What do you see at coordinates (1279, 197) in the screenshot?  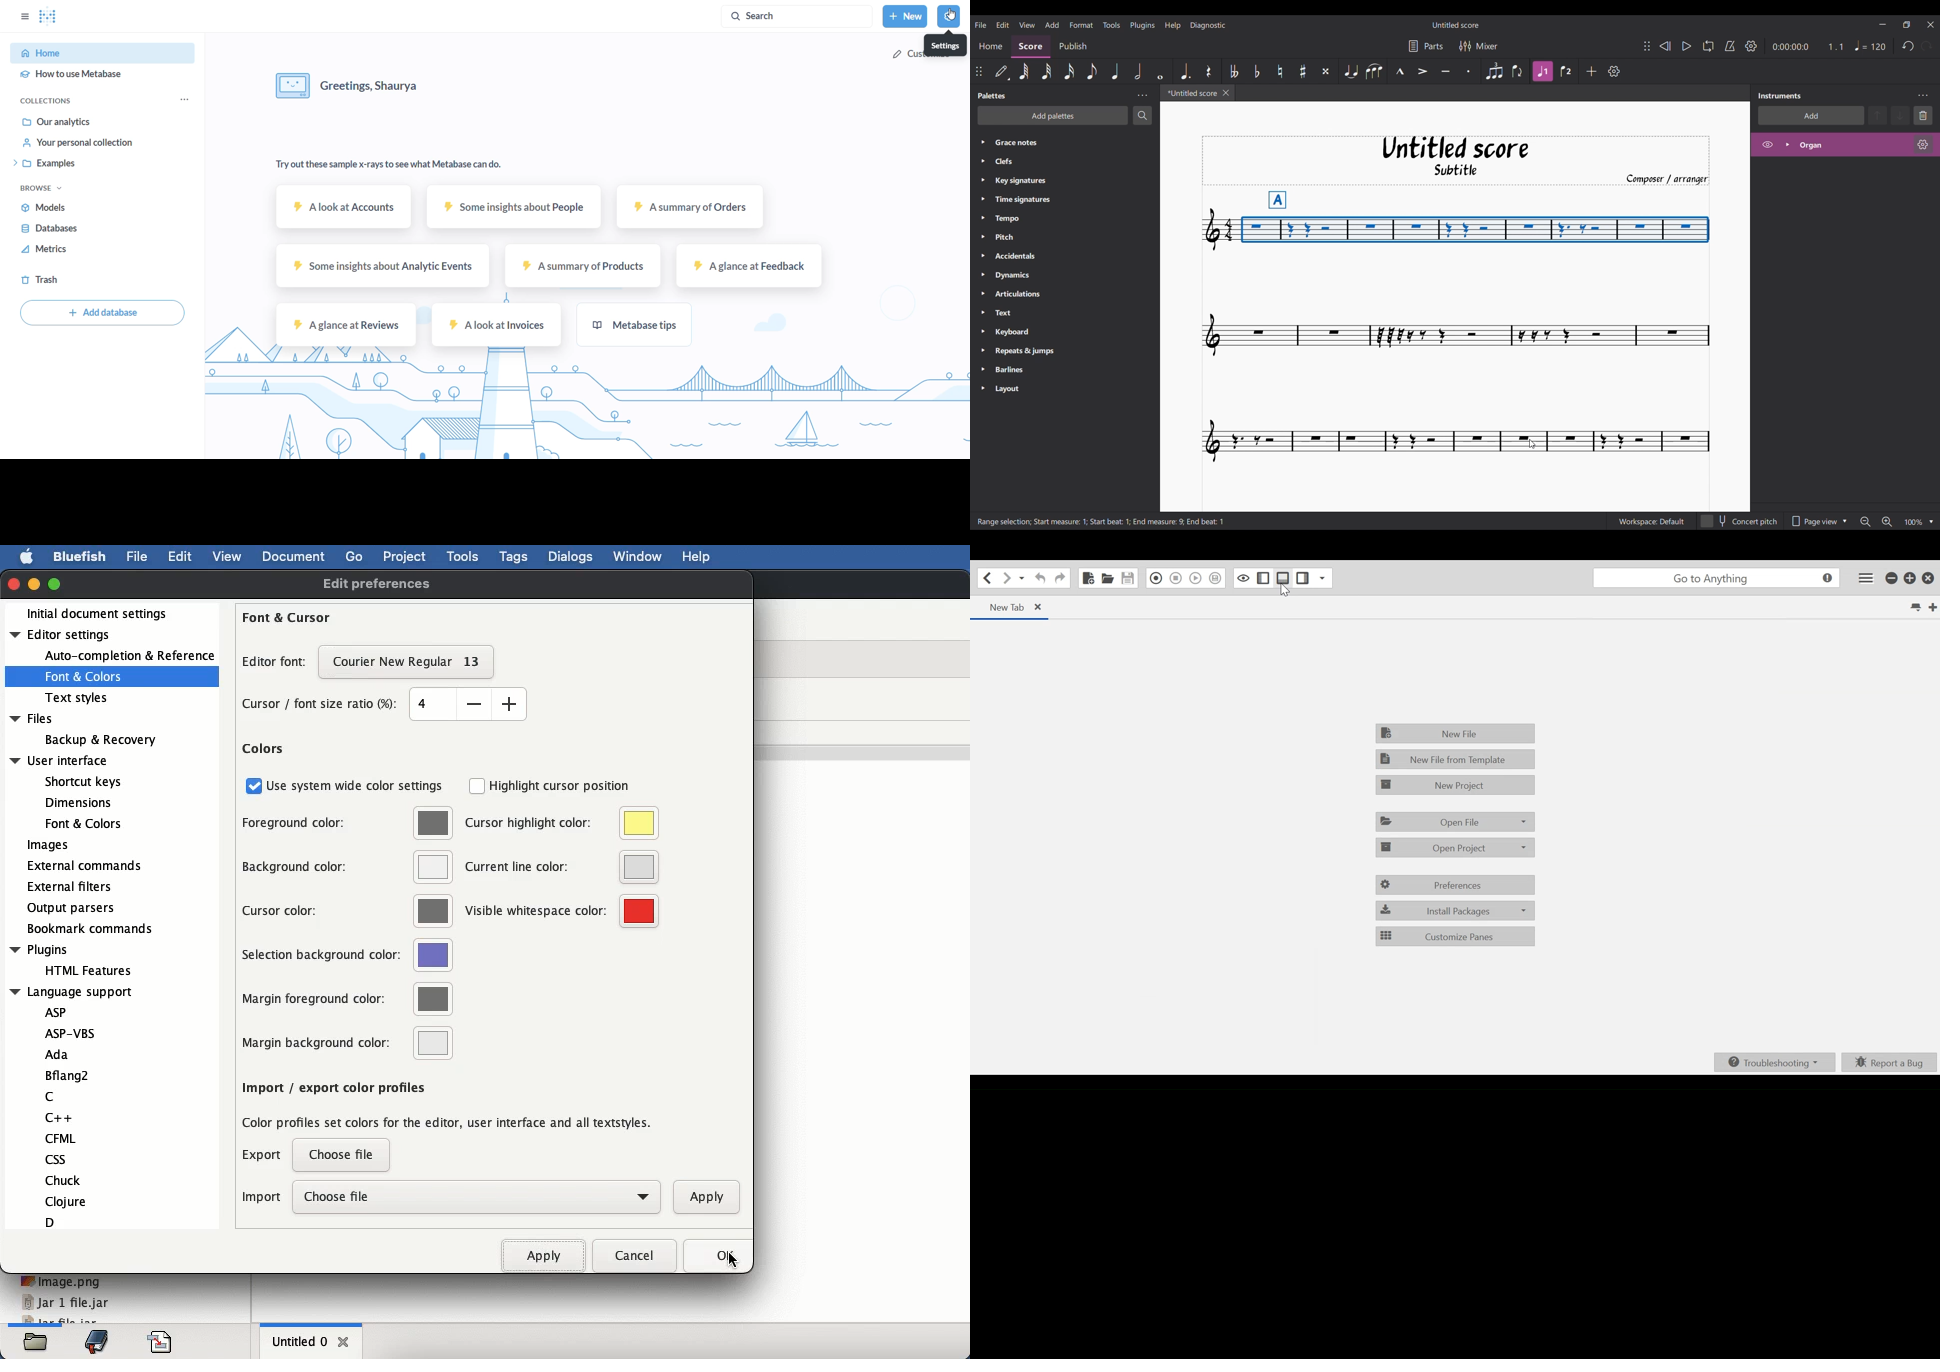 I see `A` at bounding box center [1279, 197].